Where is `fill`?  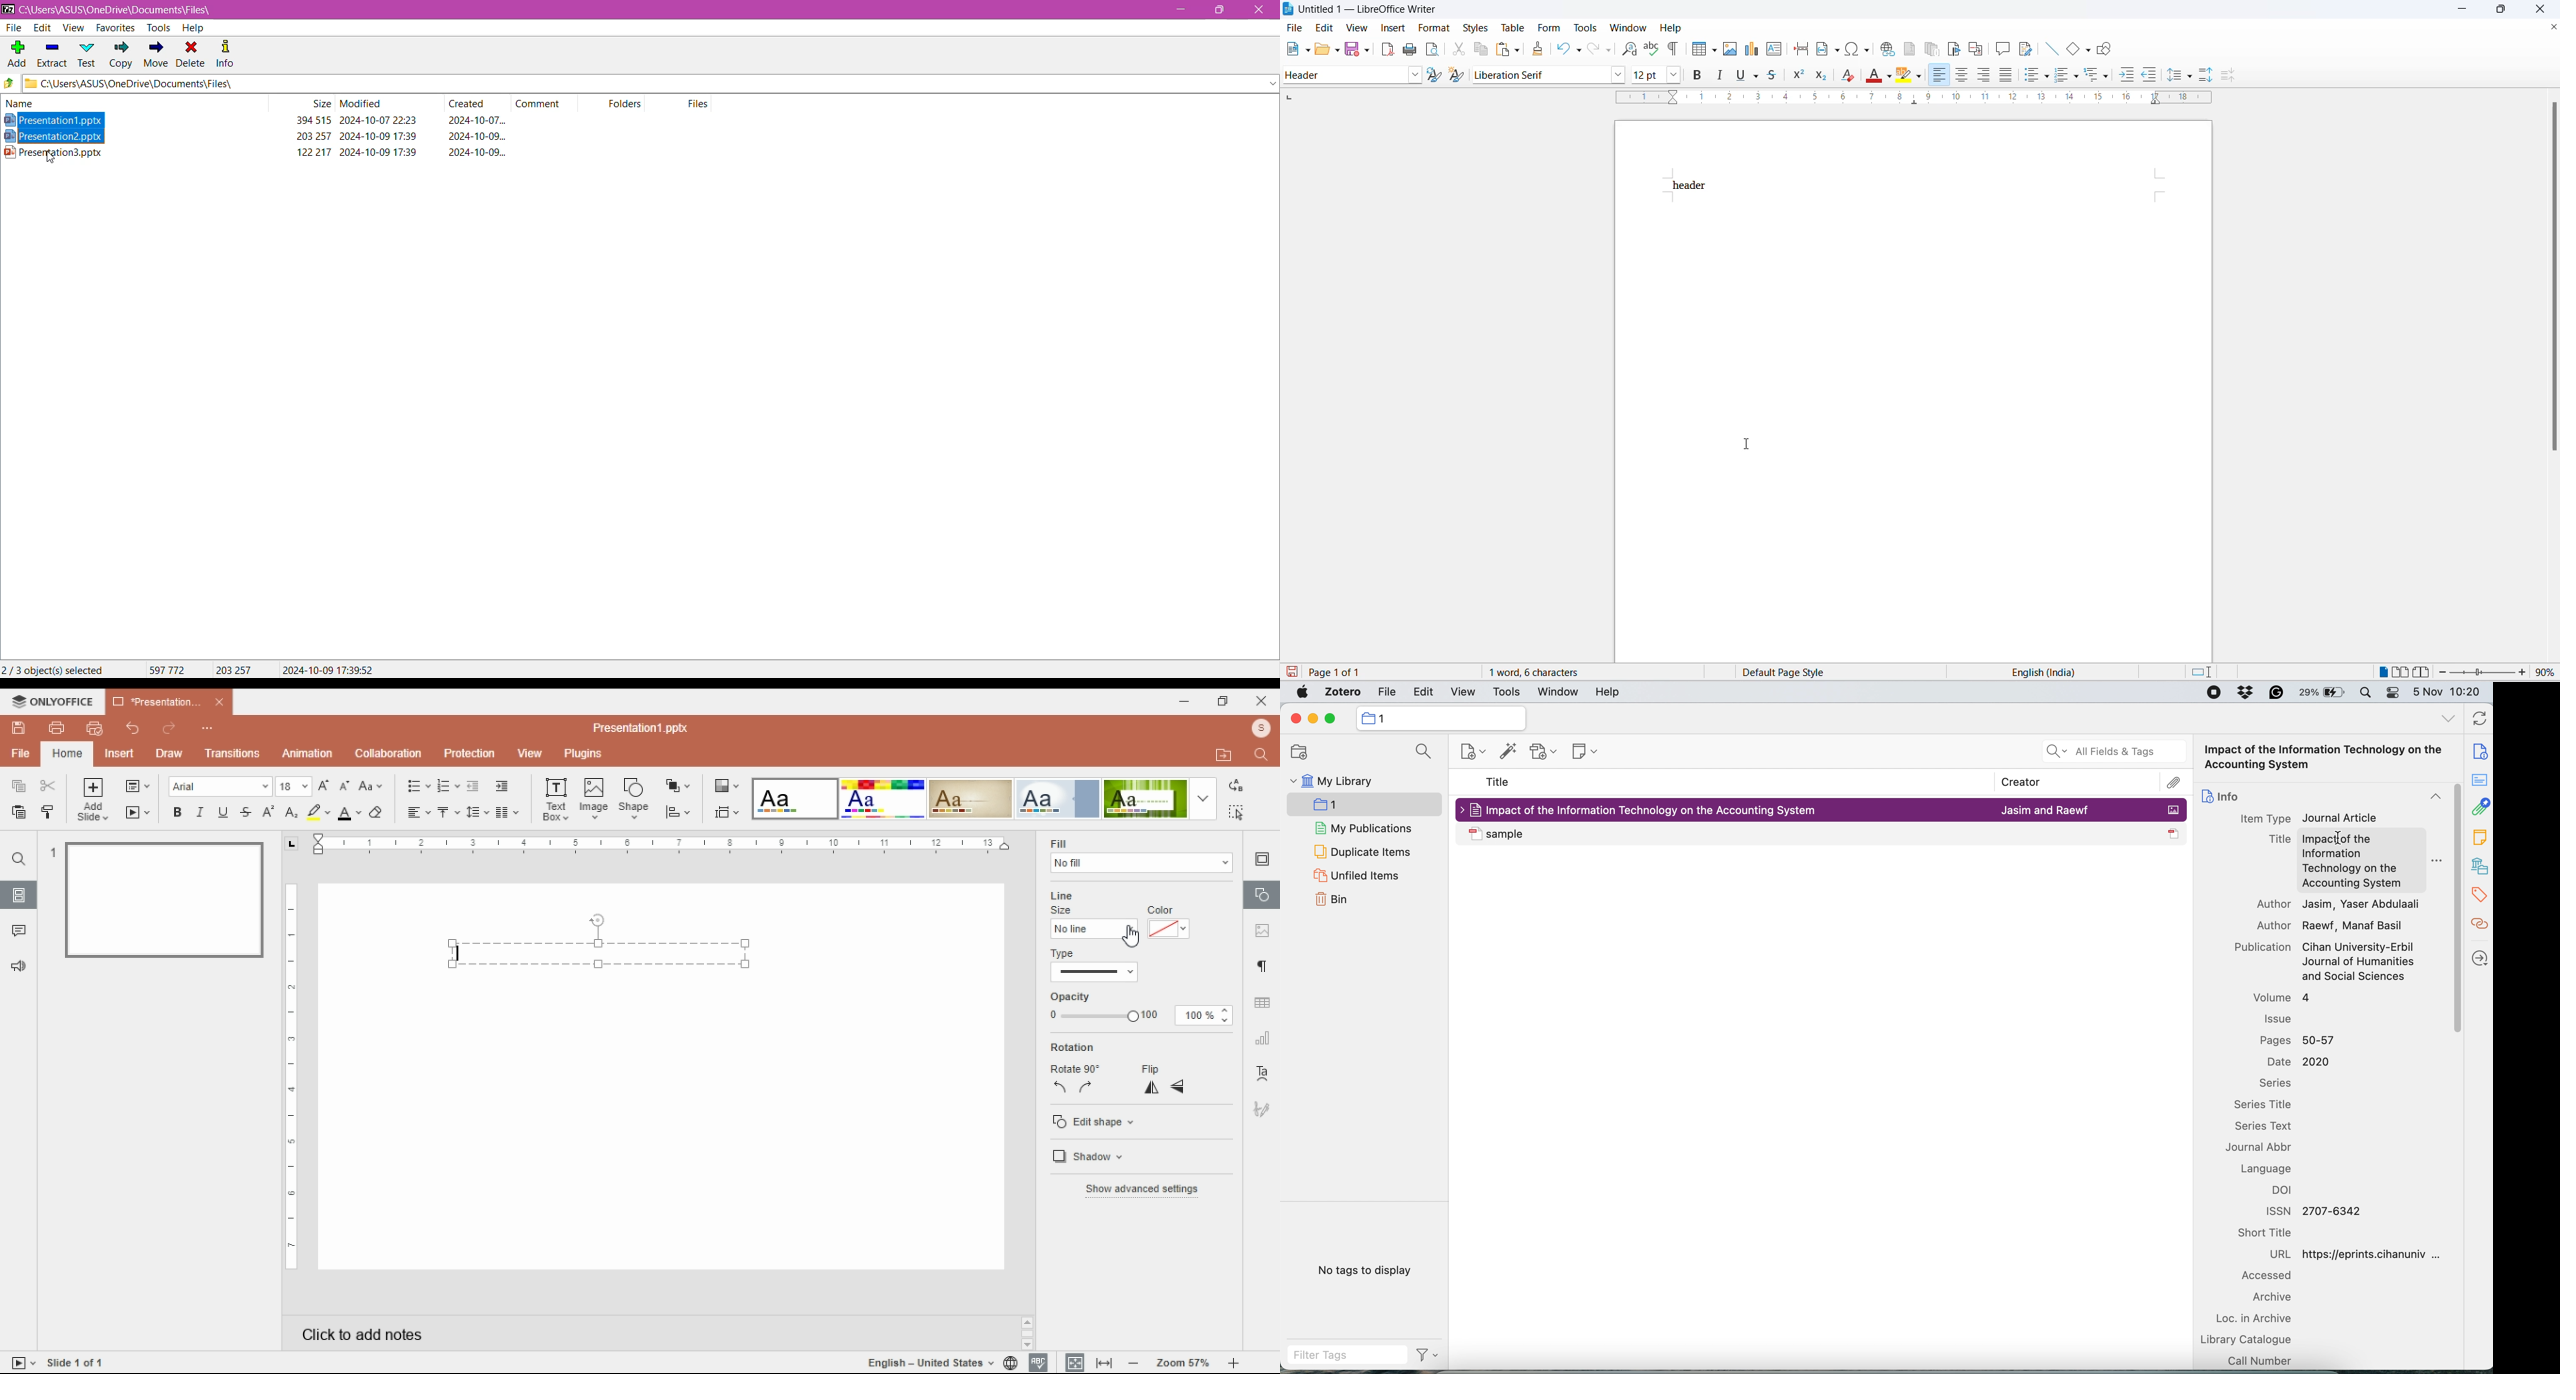
fill is located at coordinates (1059, 843).